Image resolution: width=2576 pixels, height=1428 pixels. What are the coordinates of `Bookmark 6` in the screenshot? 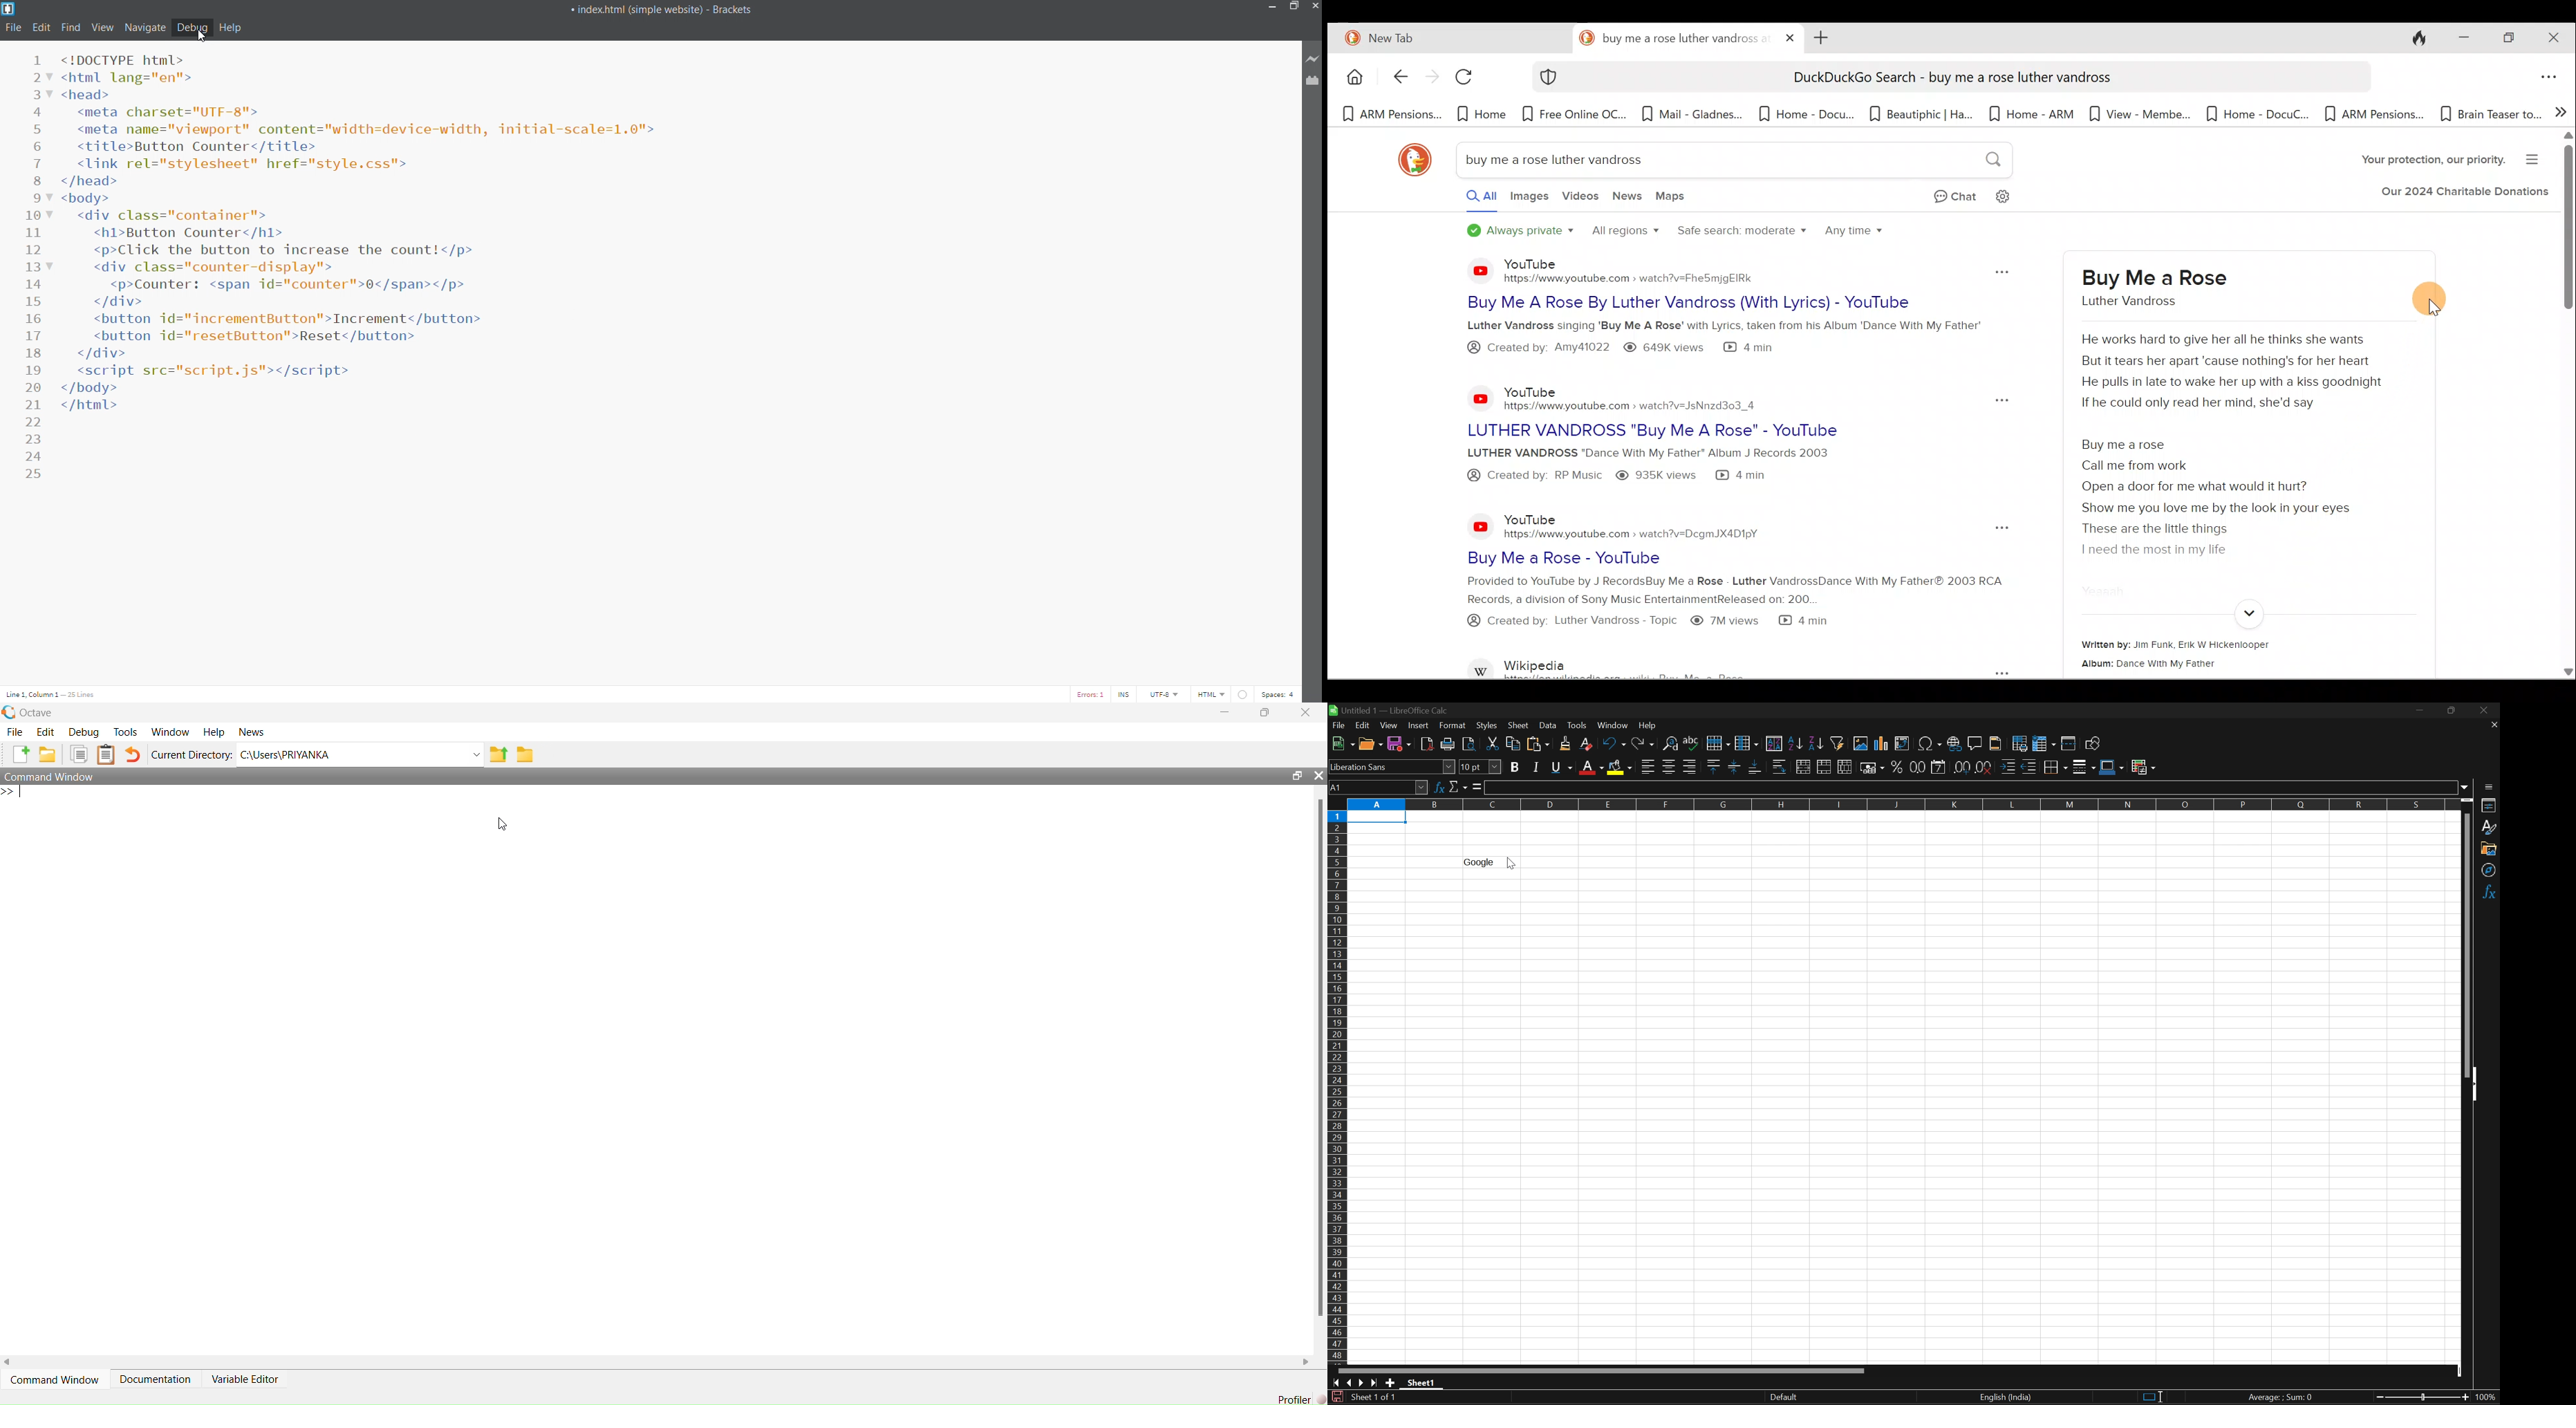 It's located at (1922, 113).